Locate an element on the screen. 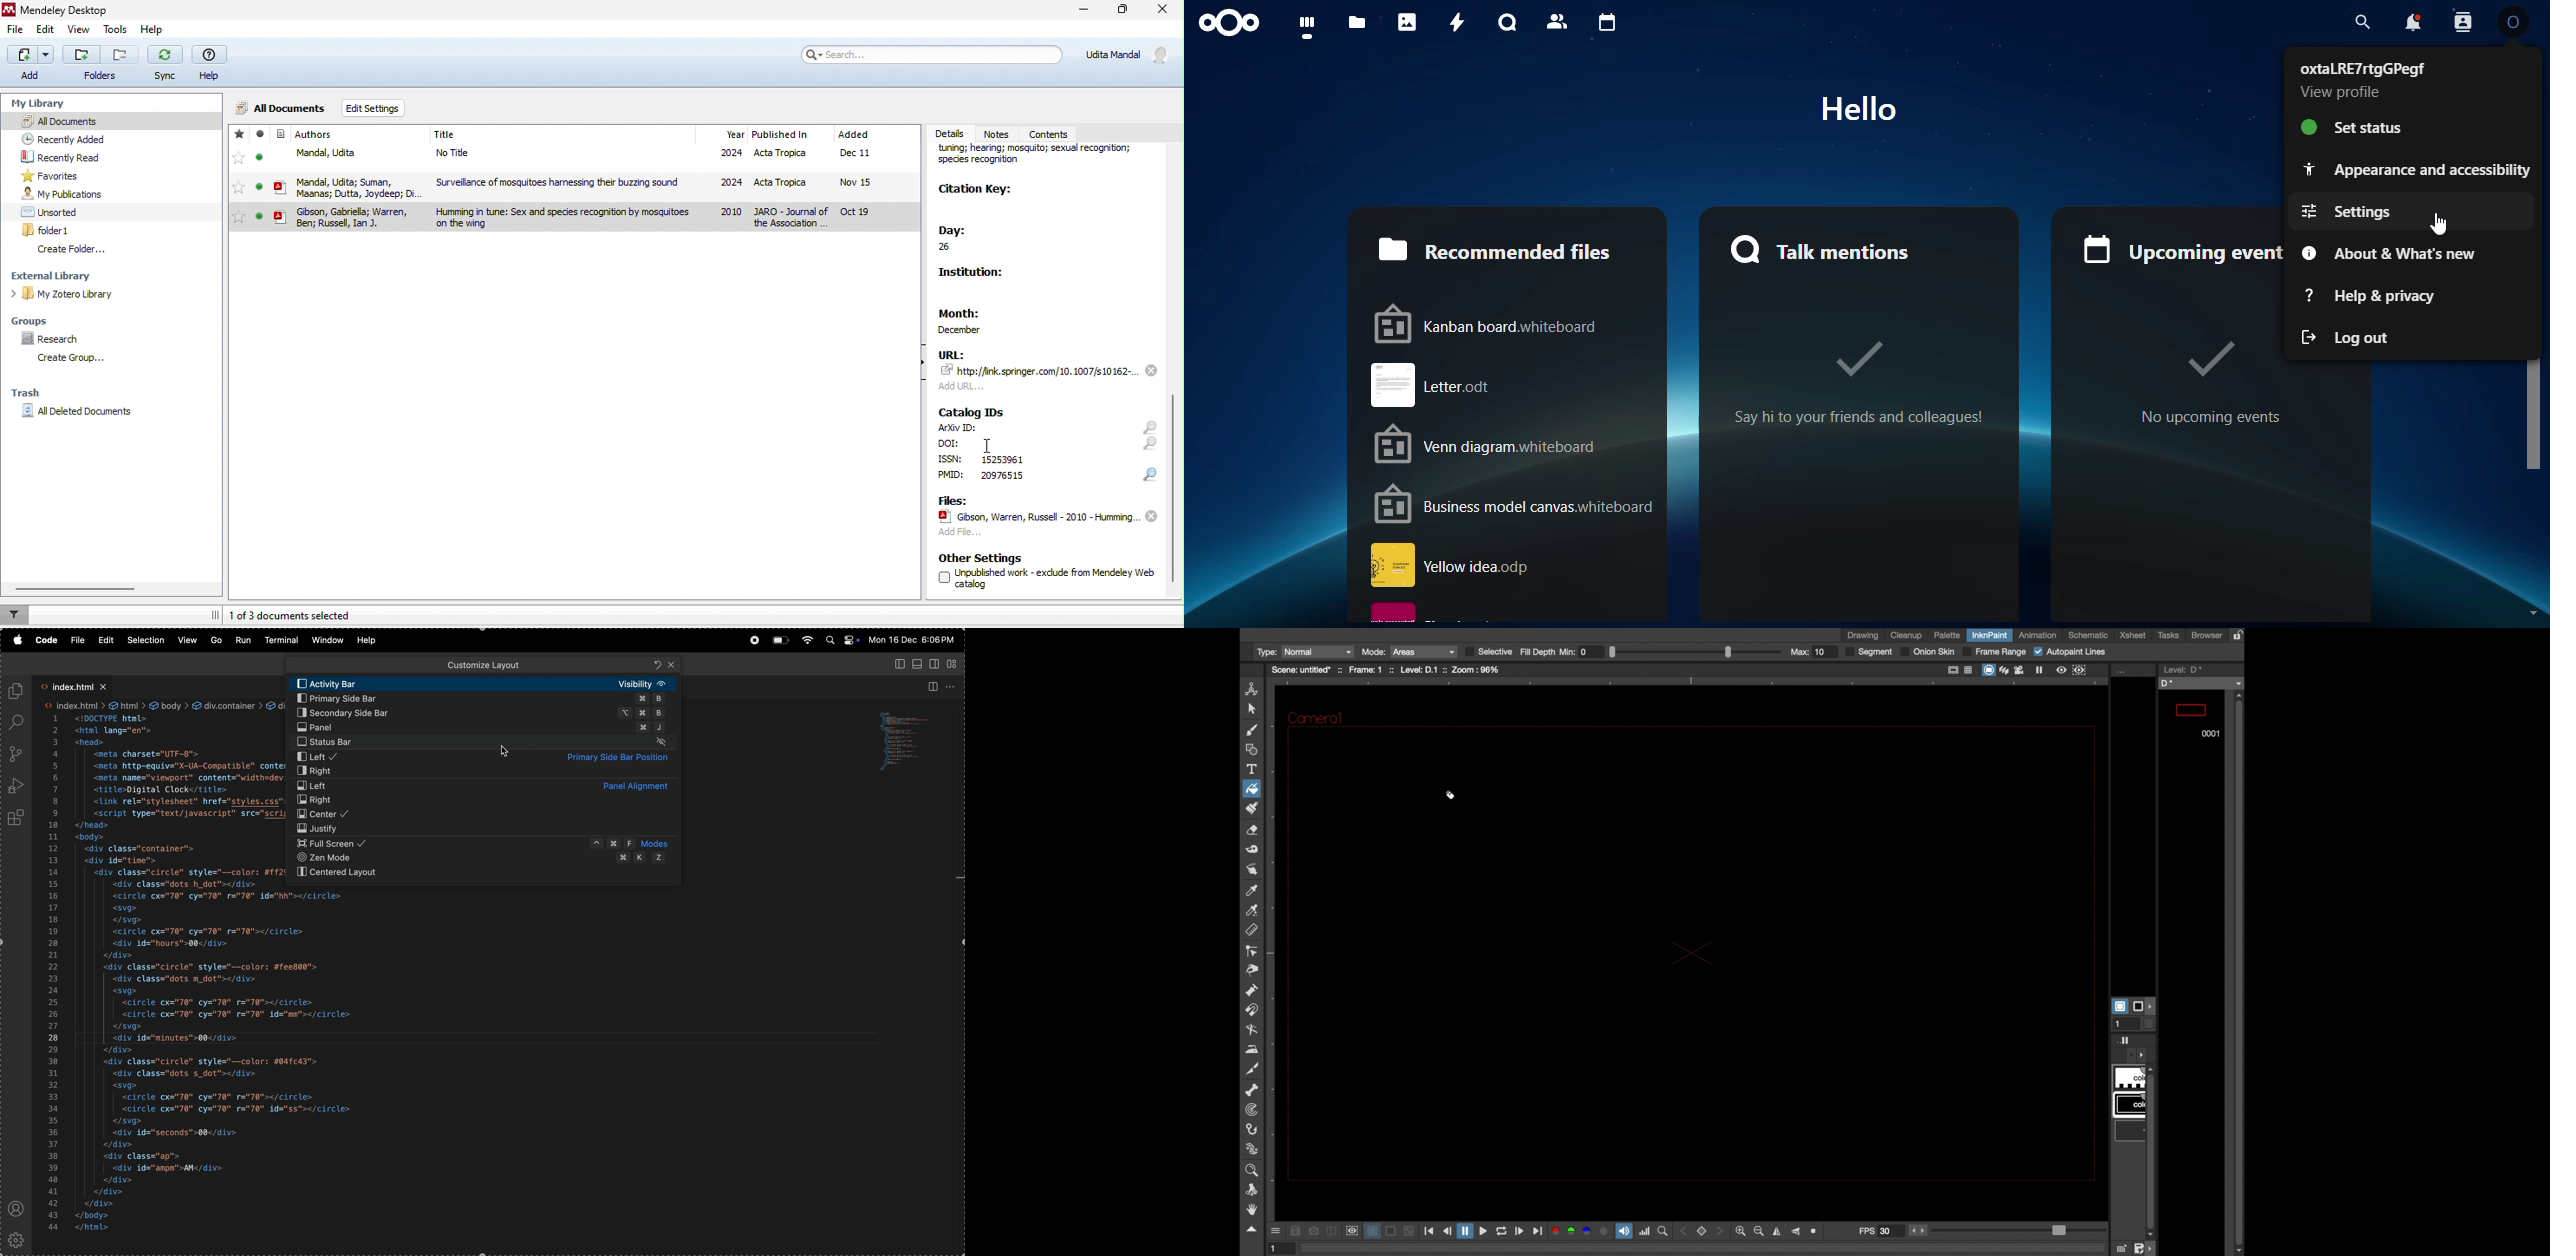 The width and height of the screenshot is (2576, 1260). profile is located at coordinates (2513, 22).